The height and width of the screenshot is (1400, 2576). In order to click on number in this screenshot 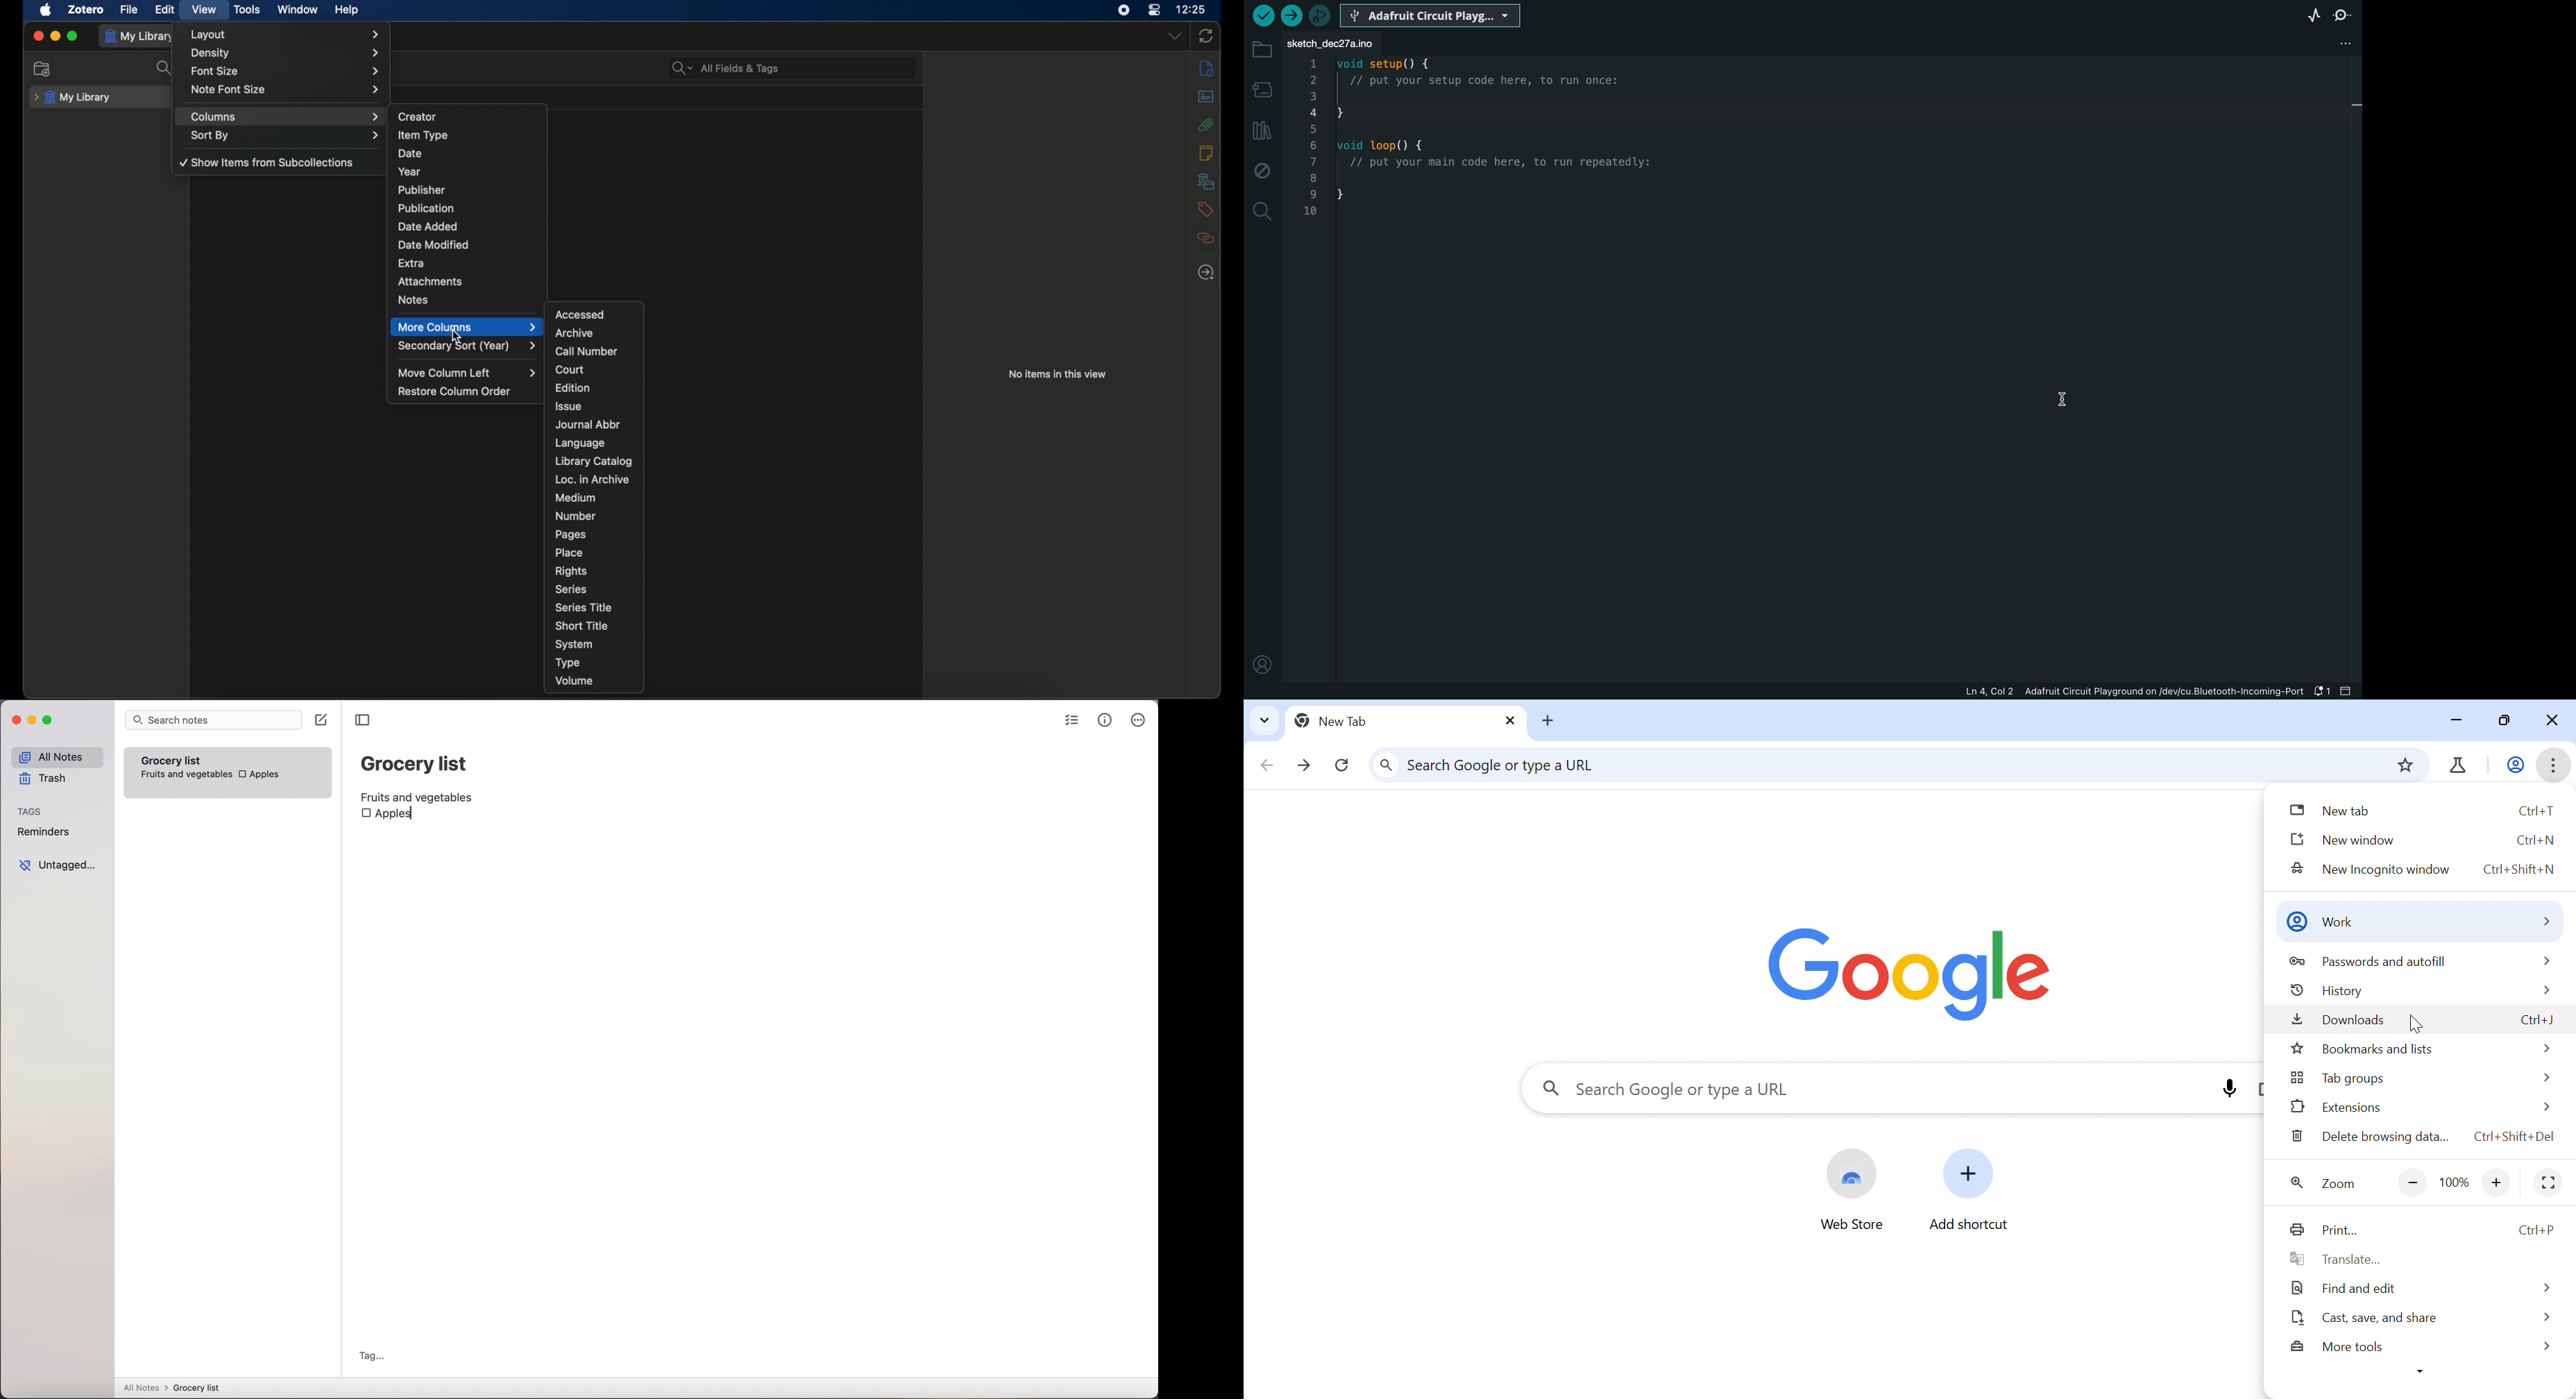, I will do `click(575, 516)`.